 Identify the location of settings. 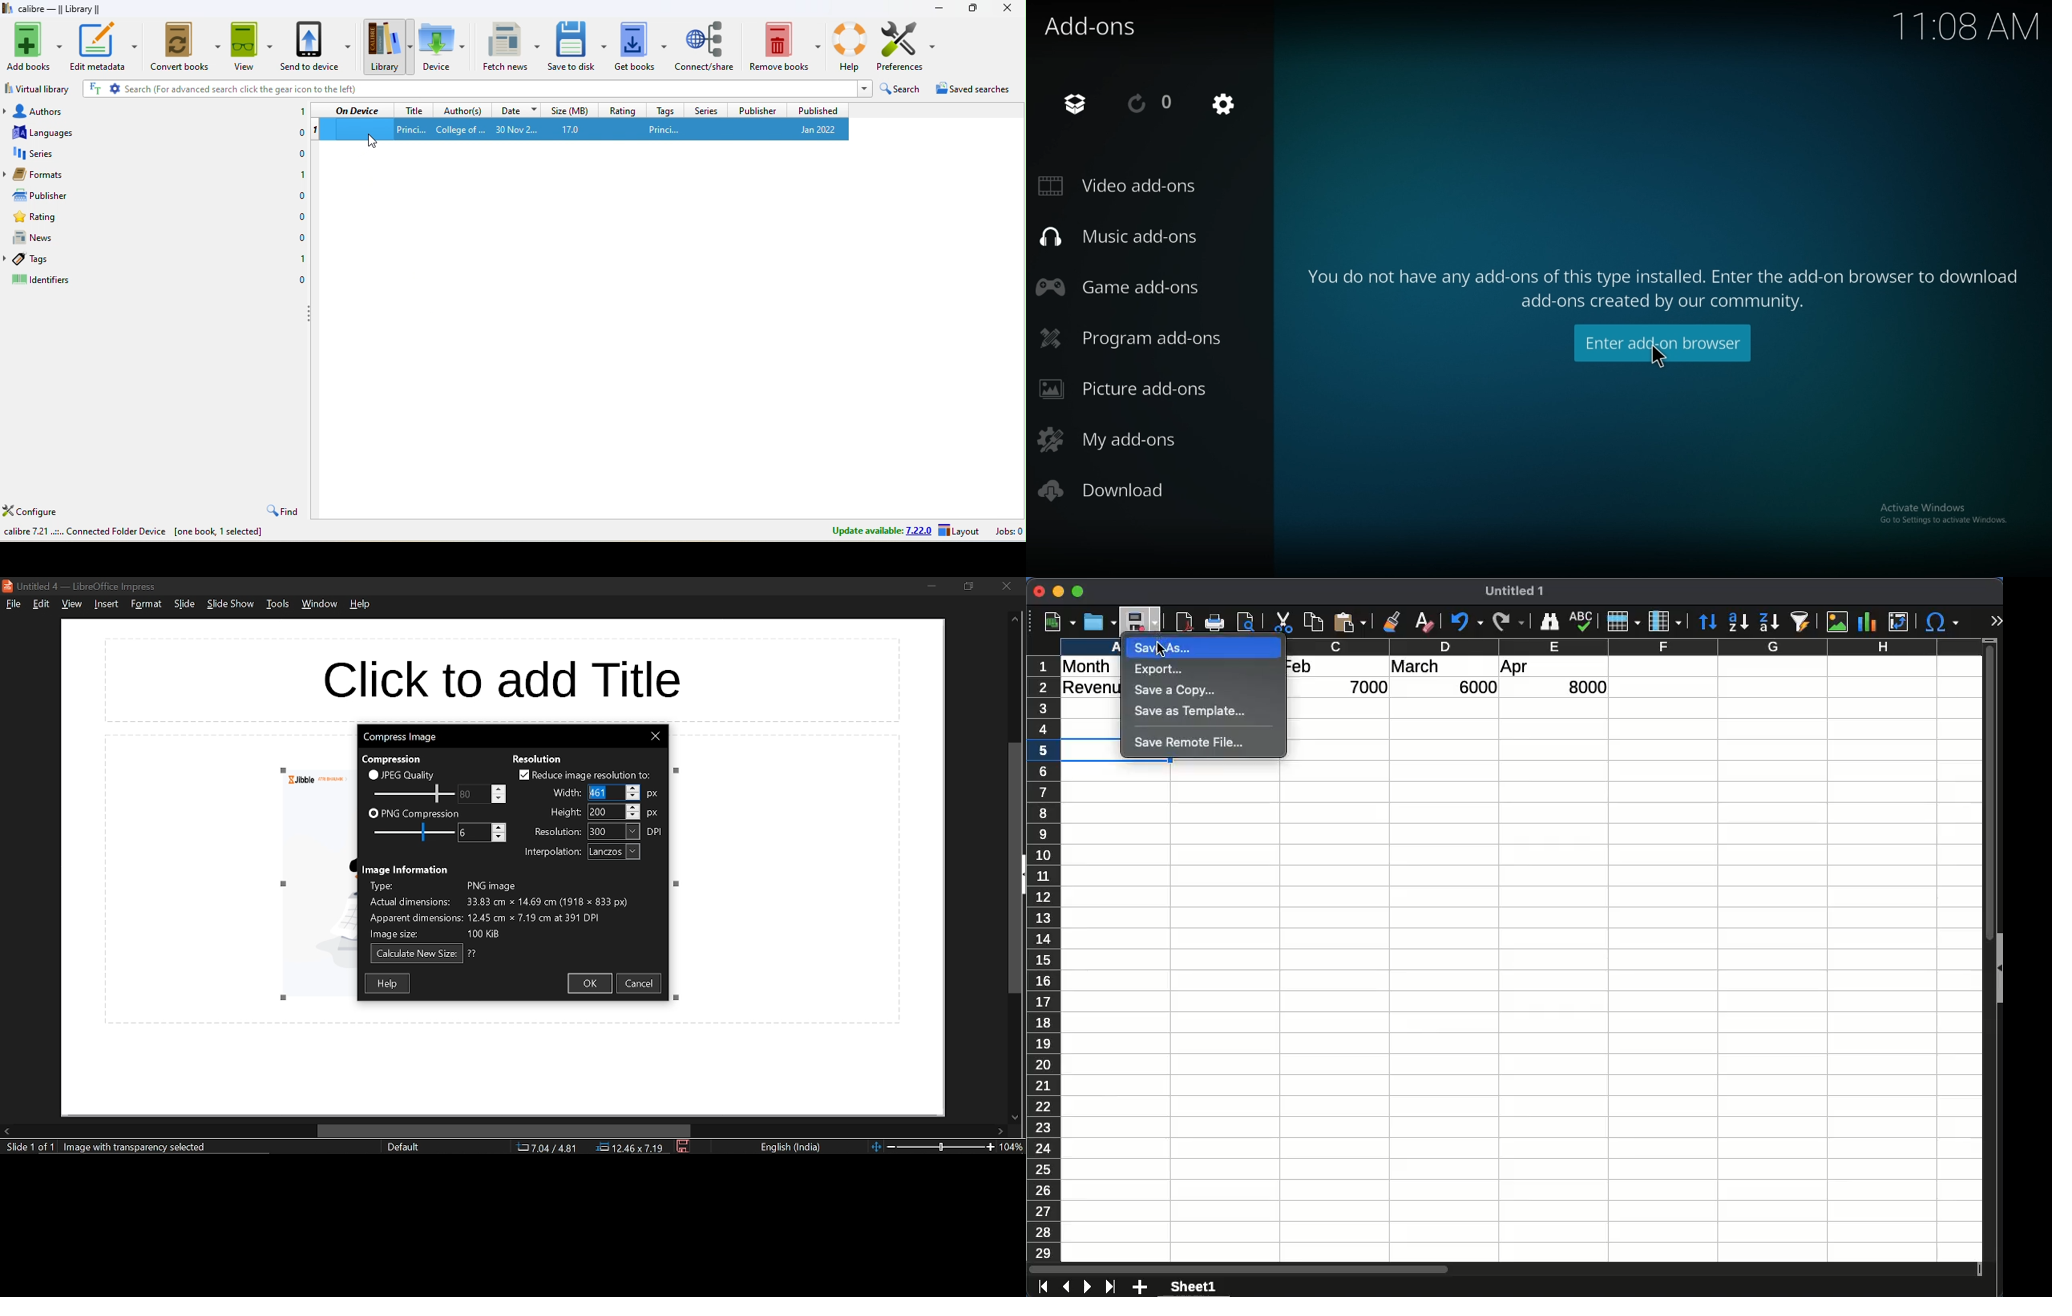
(115, 89).